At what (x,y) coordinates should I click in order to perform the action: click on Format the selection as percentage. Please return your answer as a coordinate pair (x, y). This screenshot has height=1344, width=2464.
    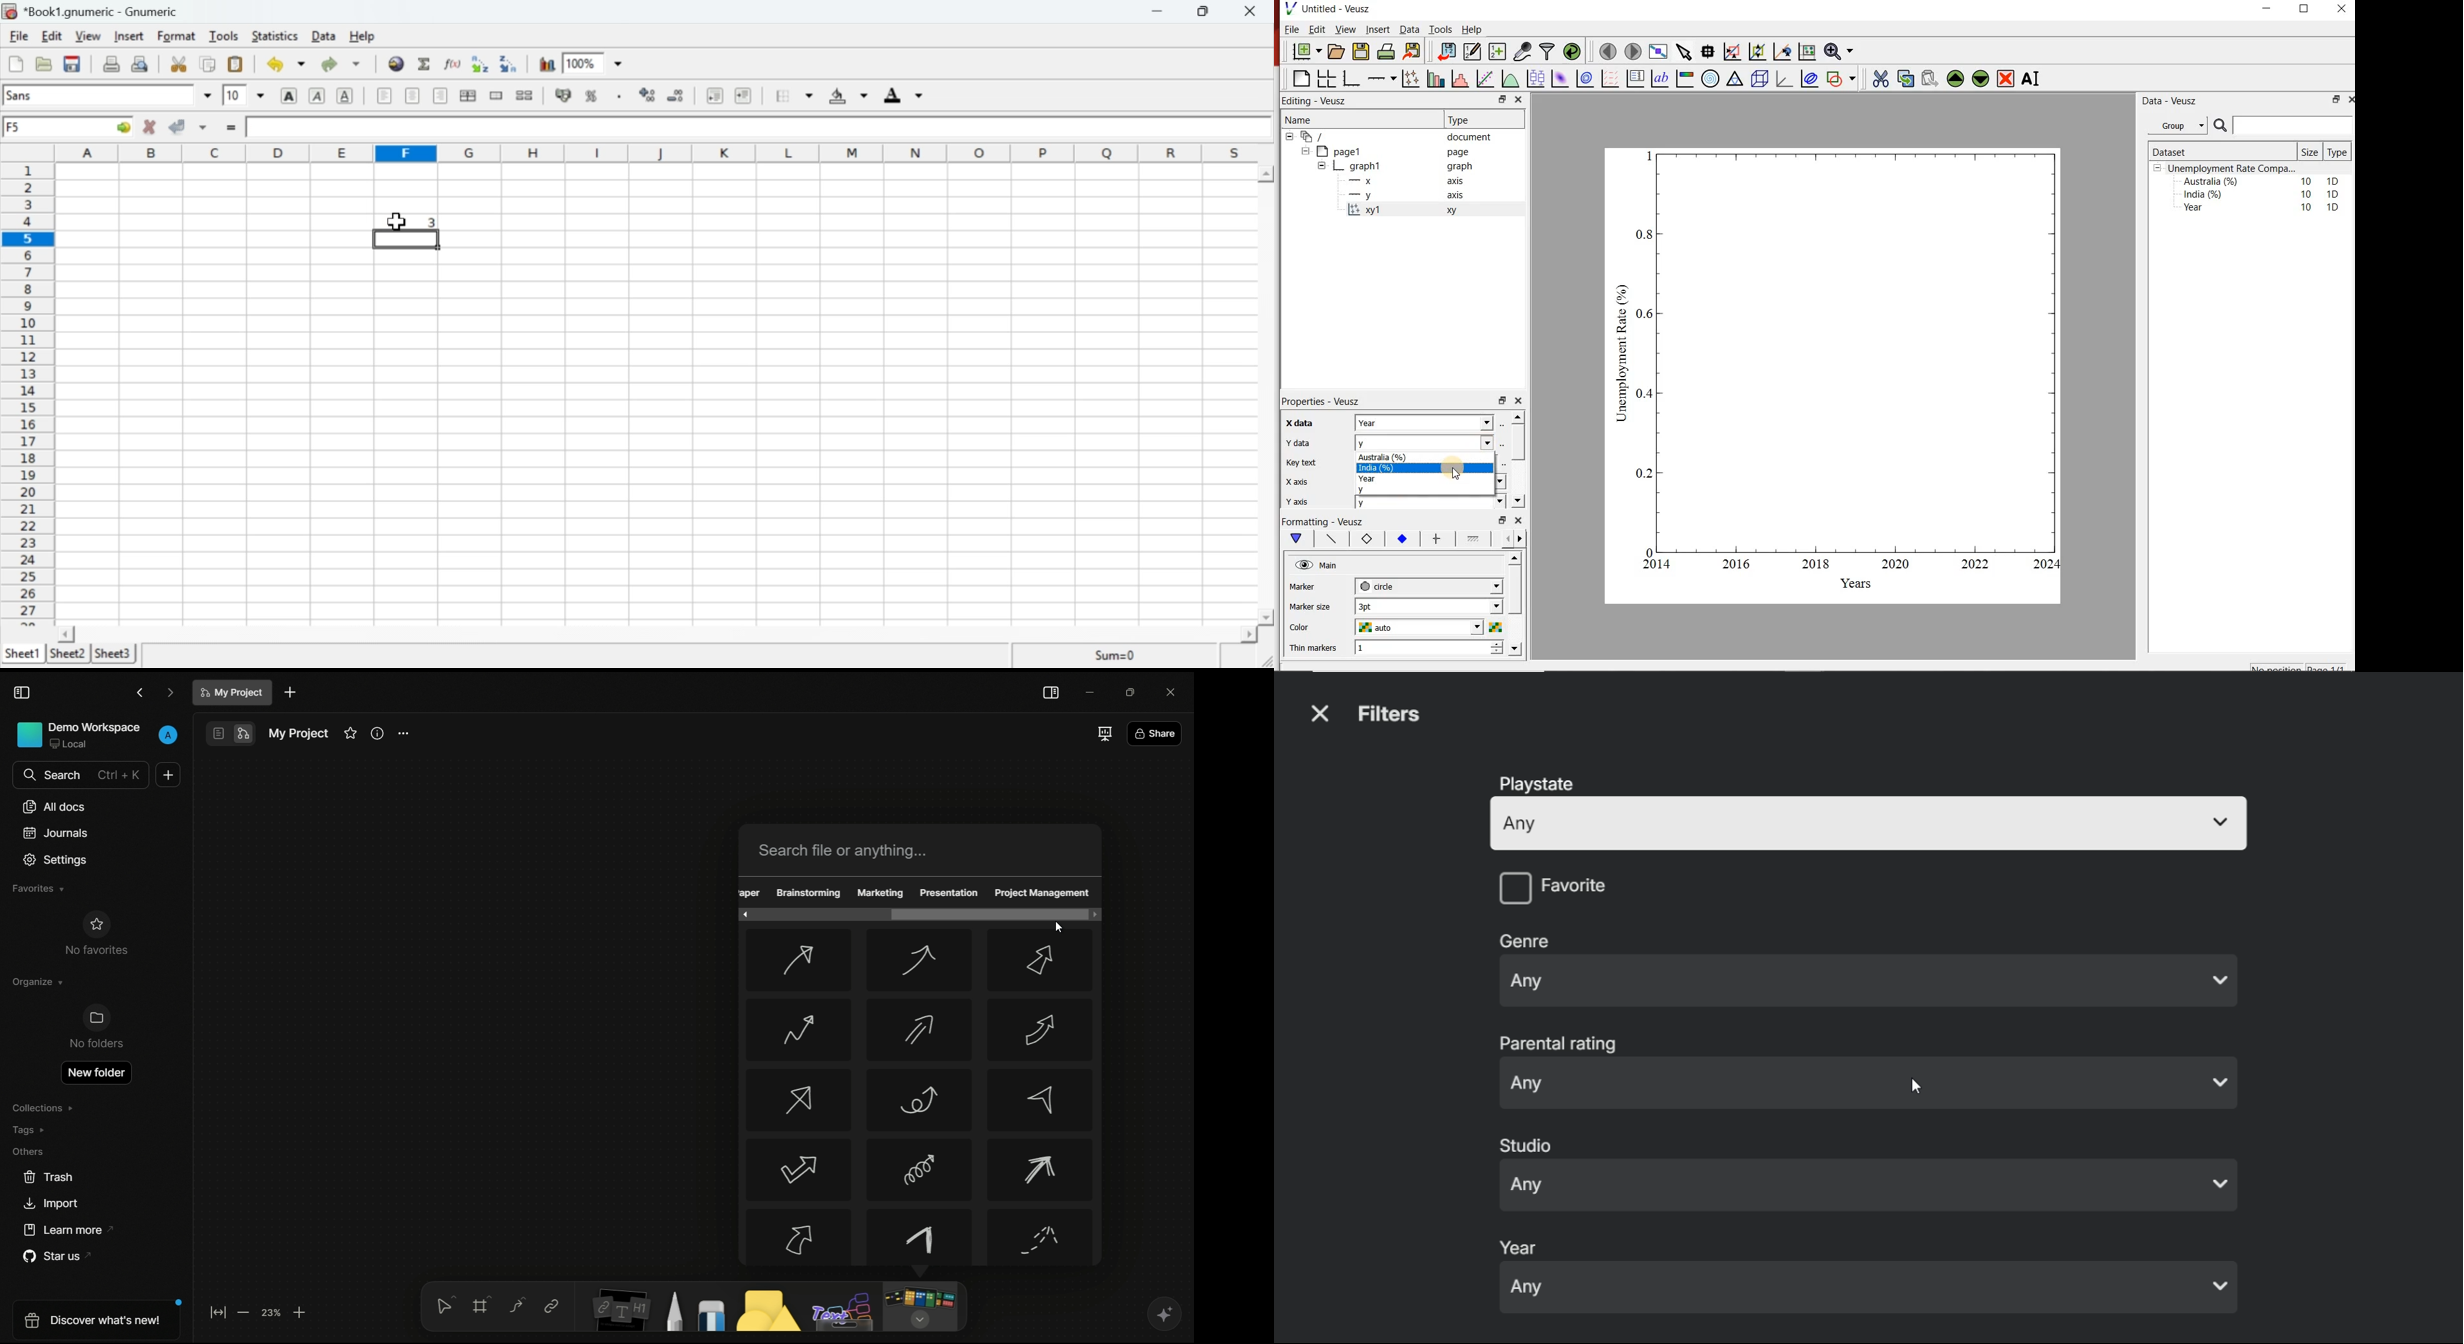
    Looking at the image, I should click on (591, 96).